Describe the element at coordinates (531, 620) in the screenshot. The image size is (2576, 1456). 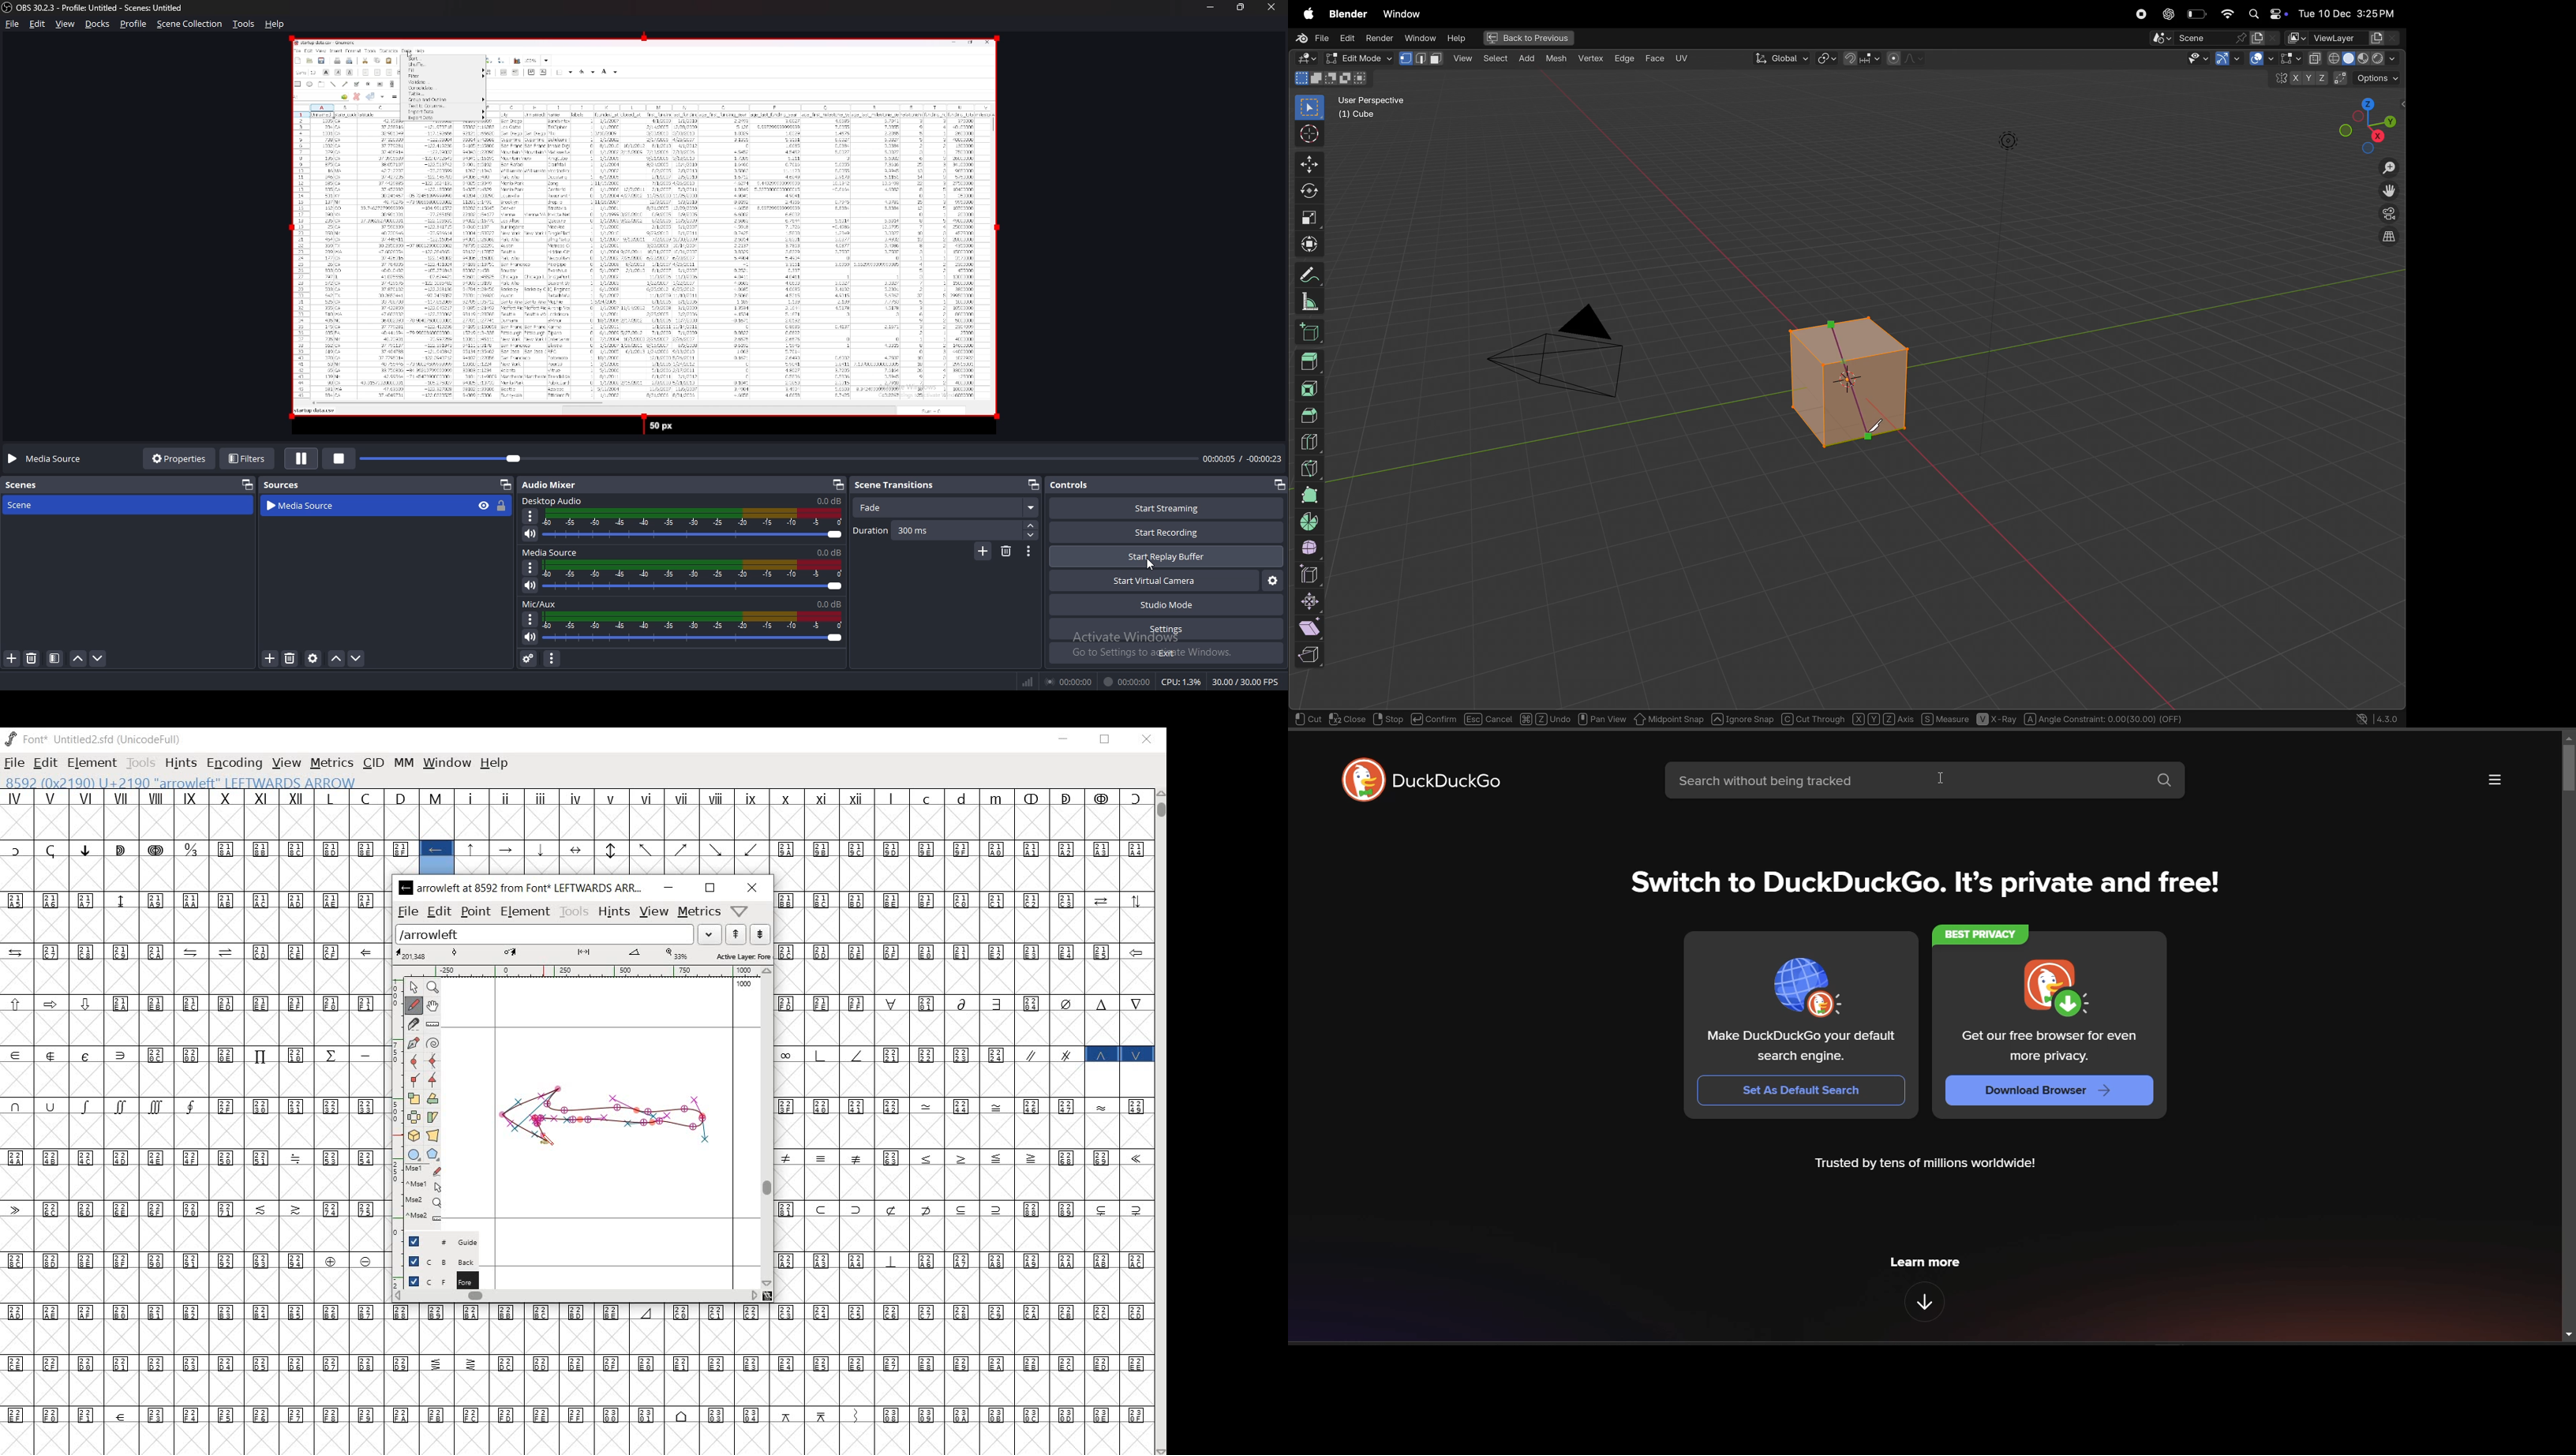
I see `options` at that location.